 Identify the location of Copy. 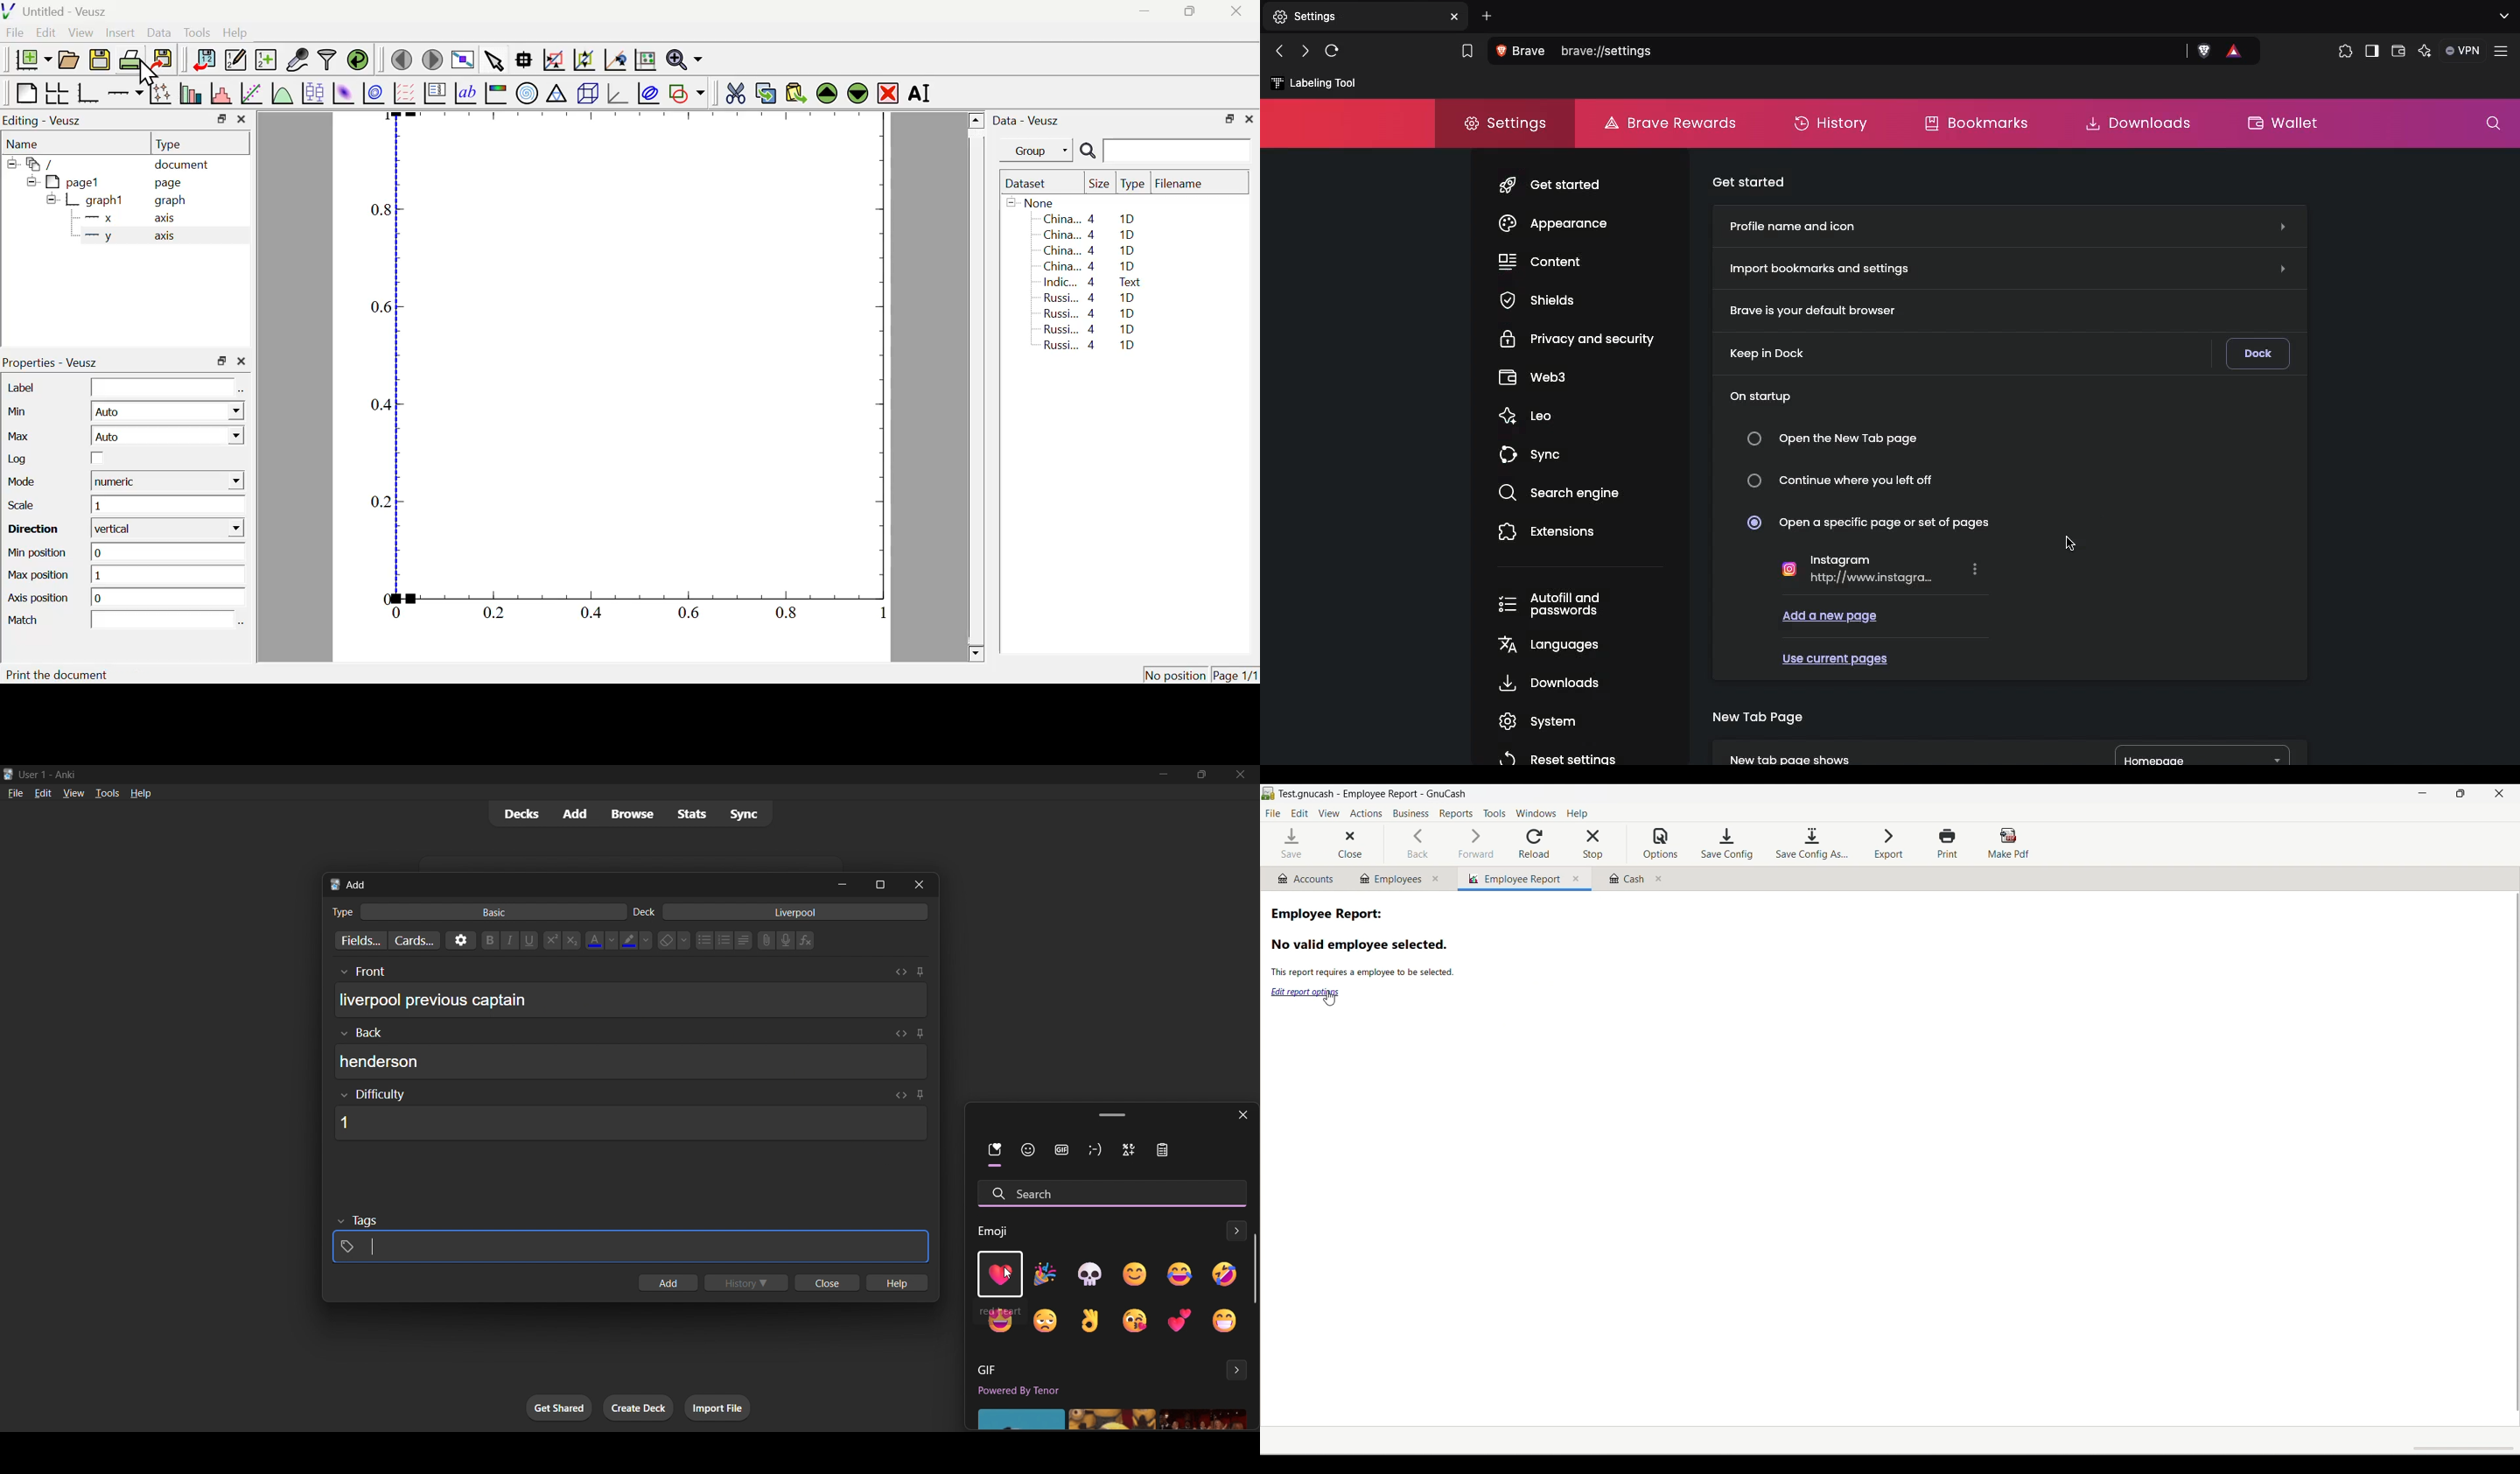
(765, 93).